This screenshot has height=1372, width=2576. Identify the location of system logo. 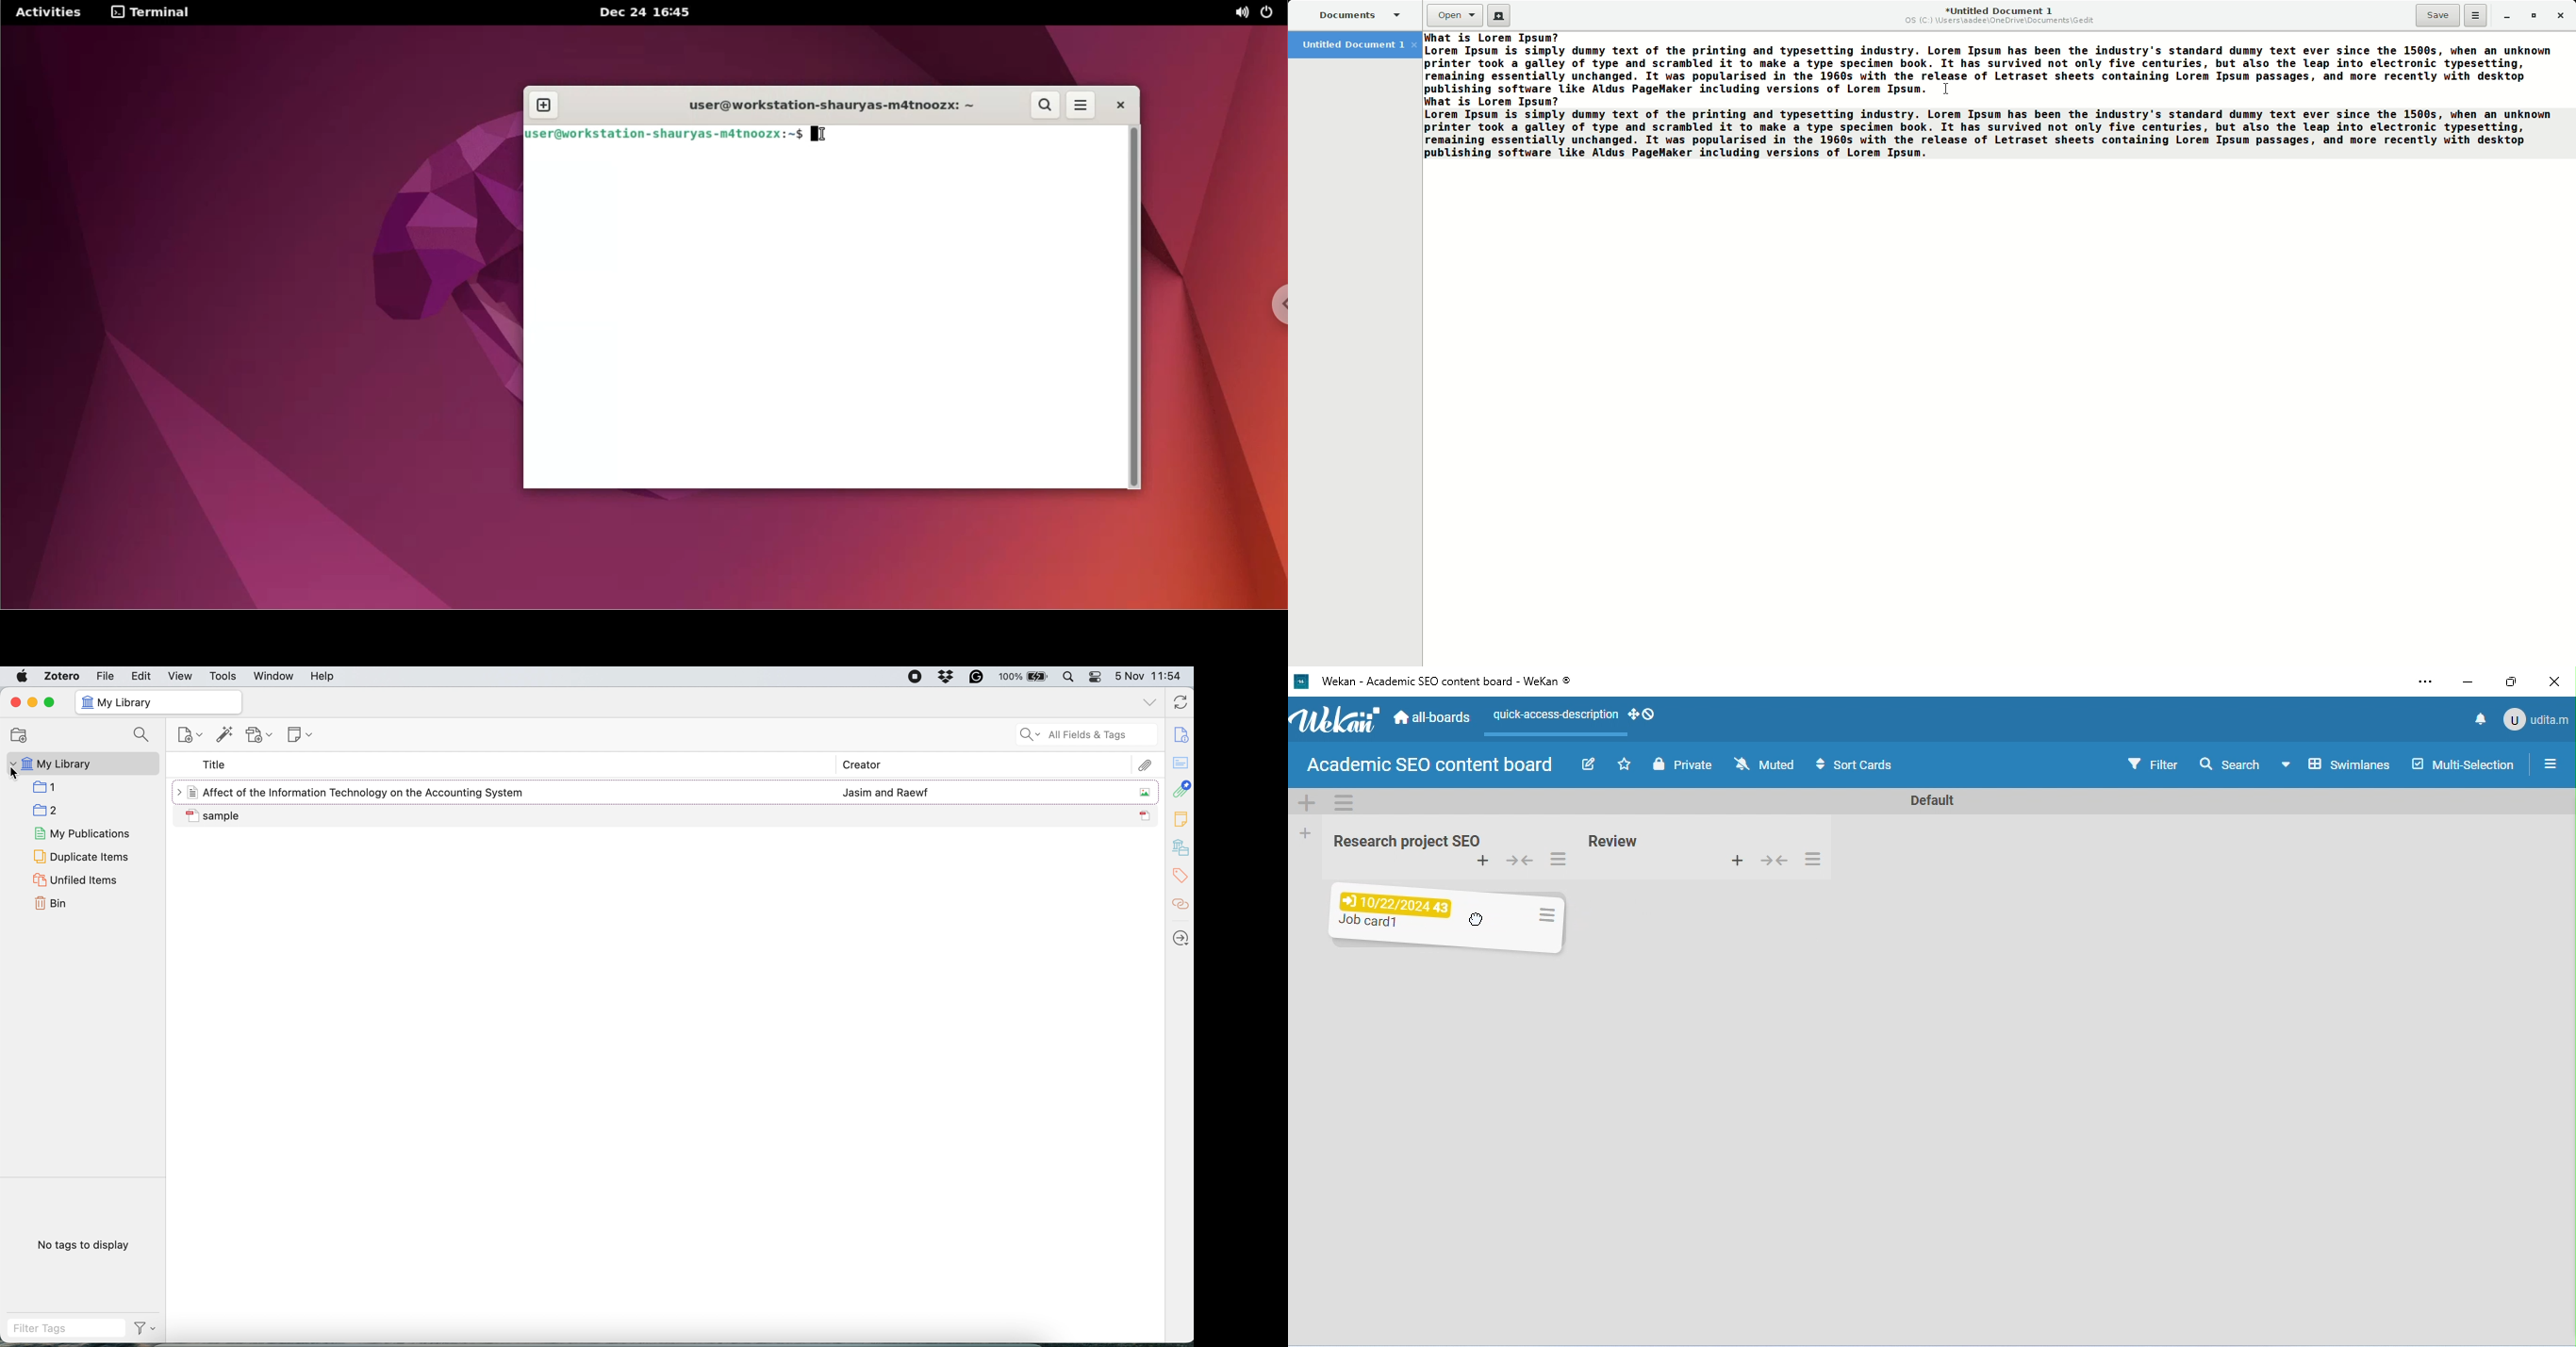
(23, 677).